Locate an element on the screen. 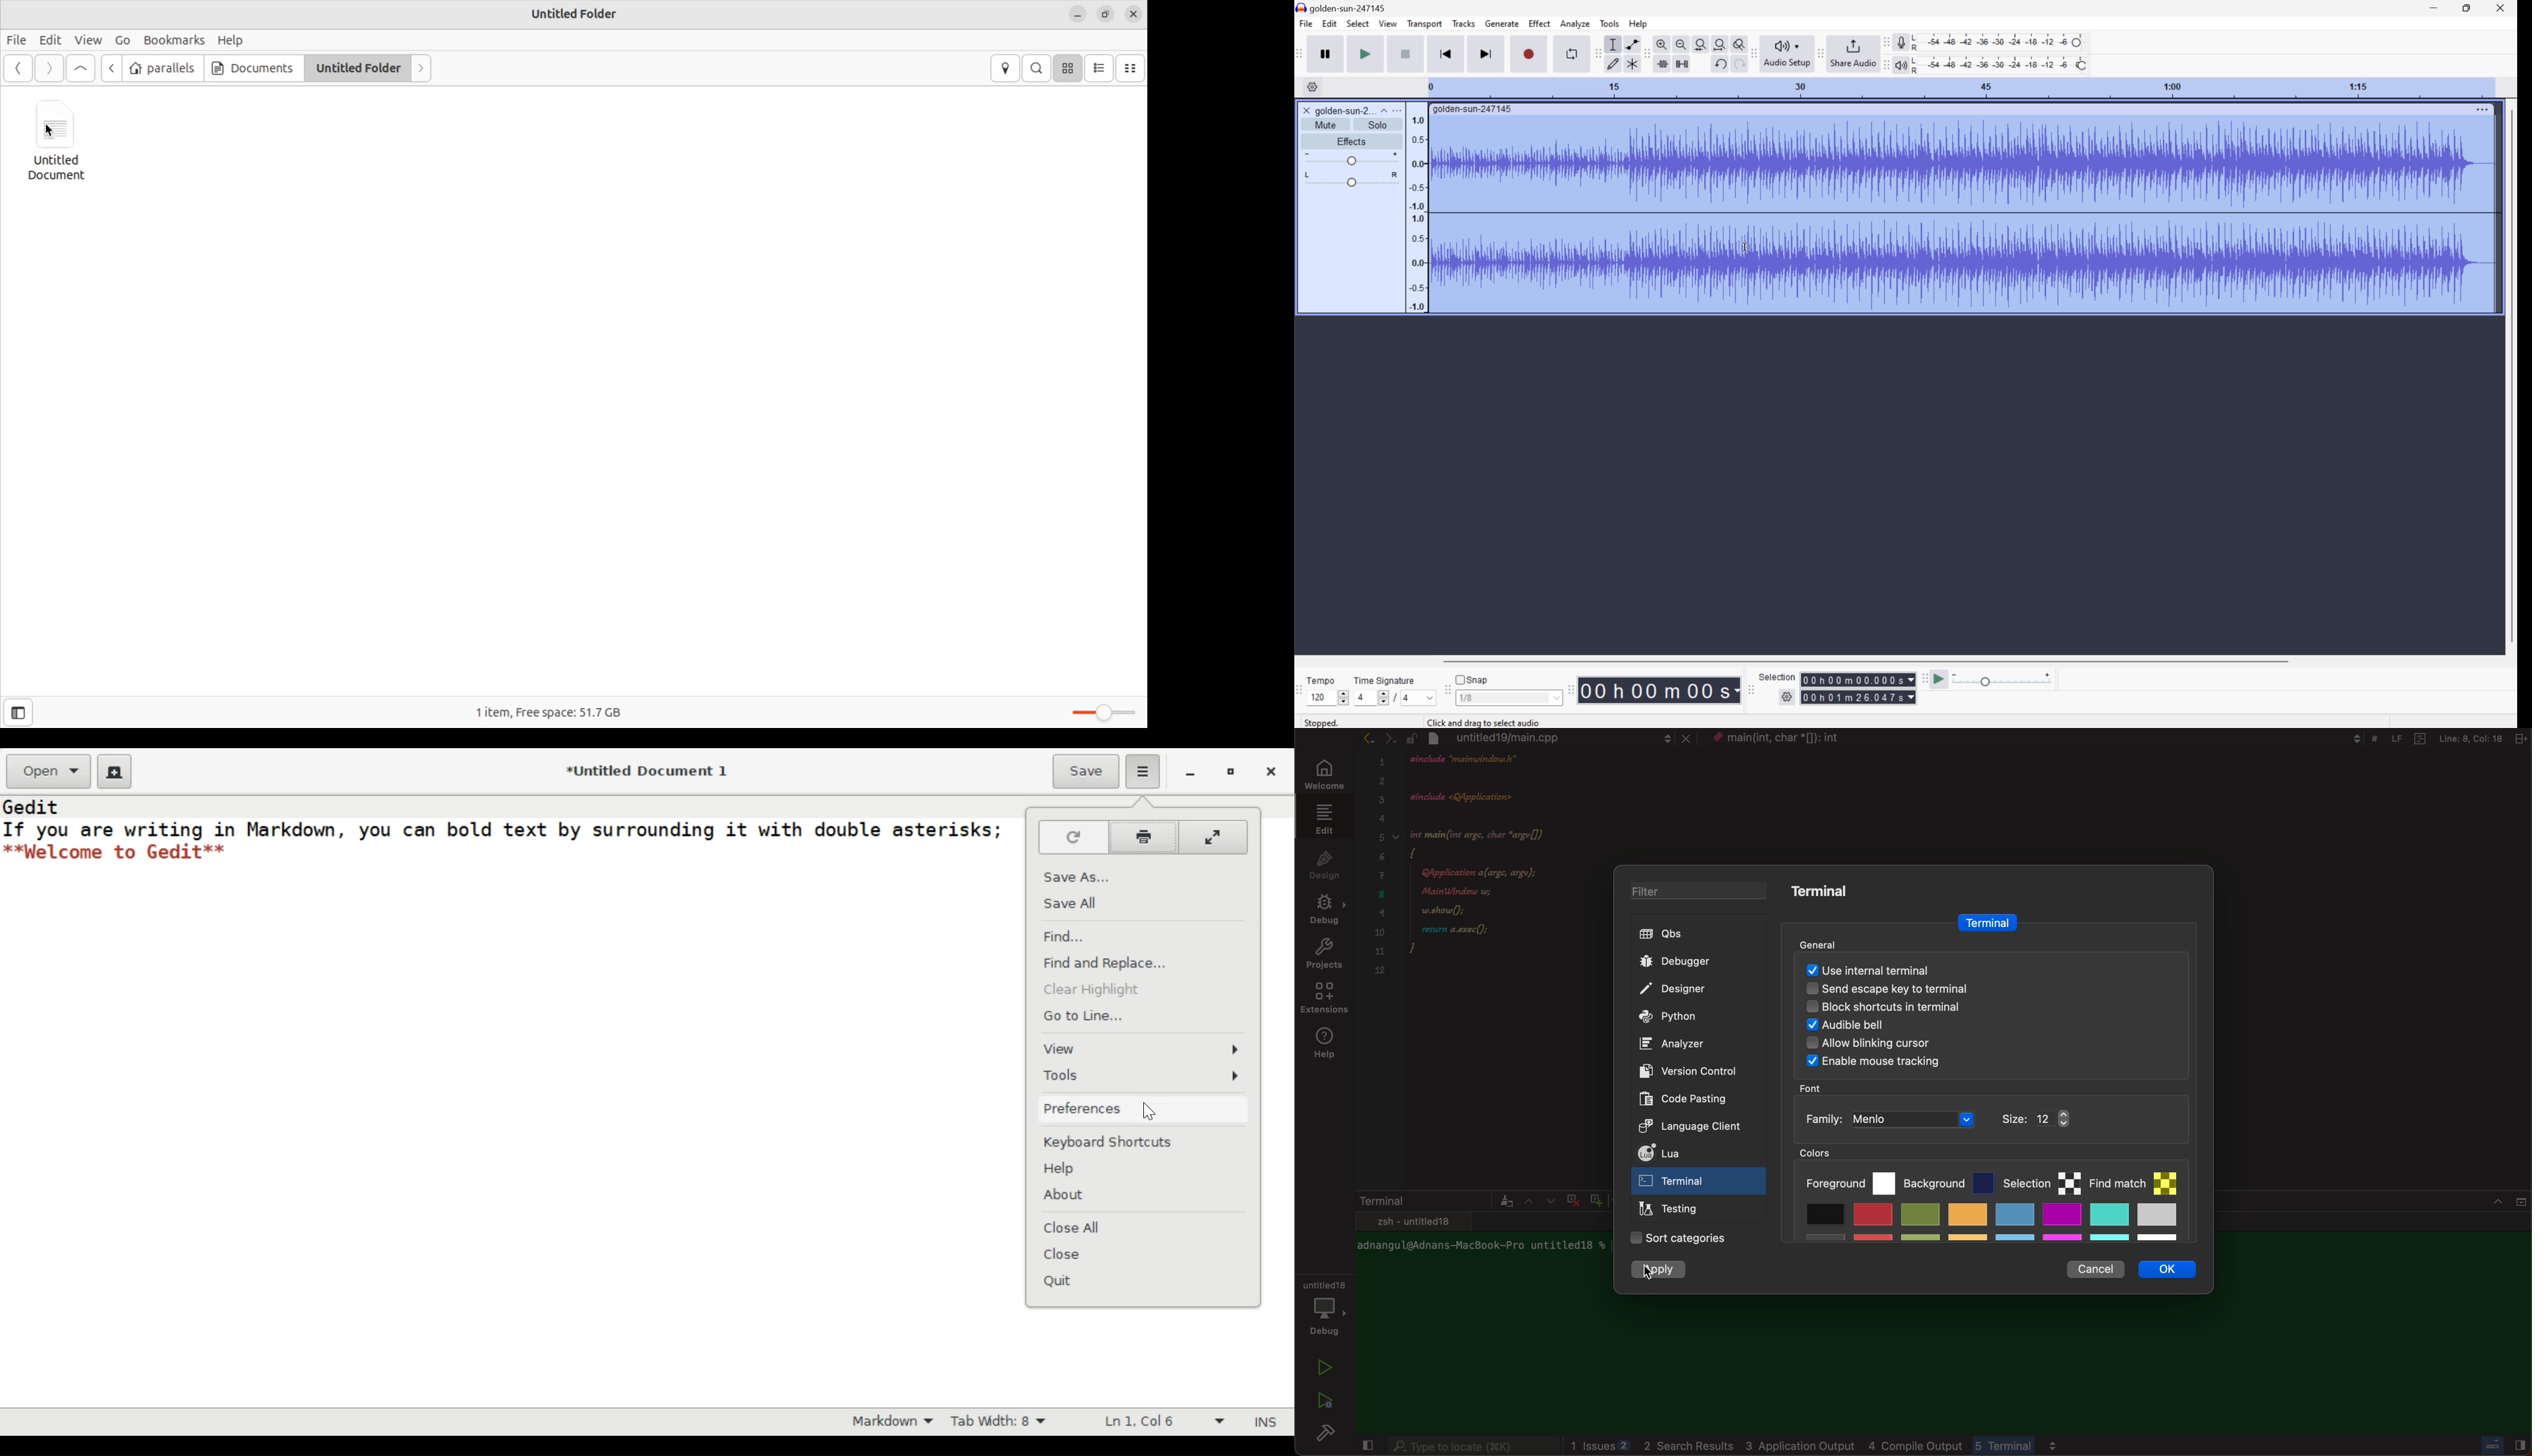   is located at coordinates (1858, 679).